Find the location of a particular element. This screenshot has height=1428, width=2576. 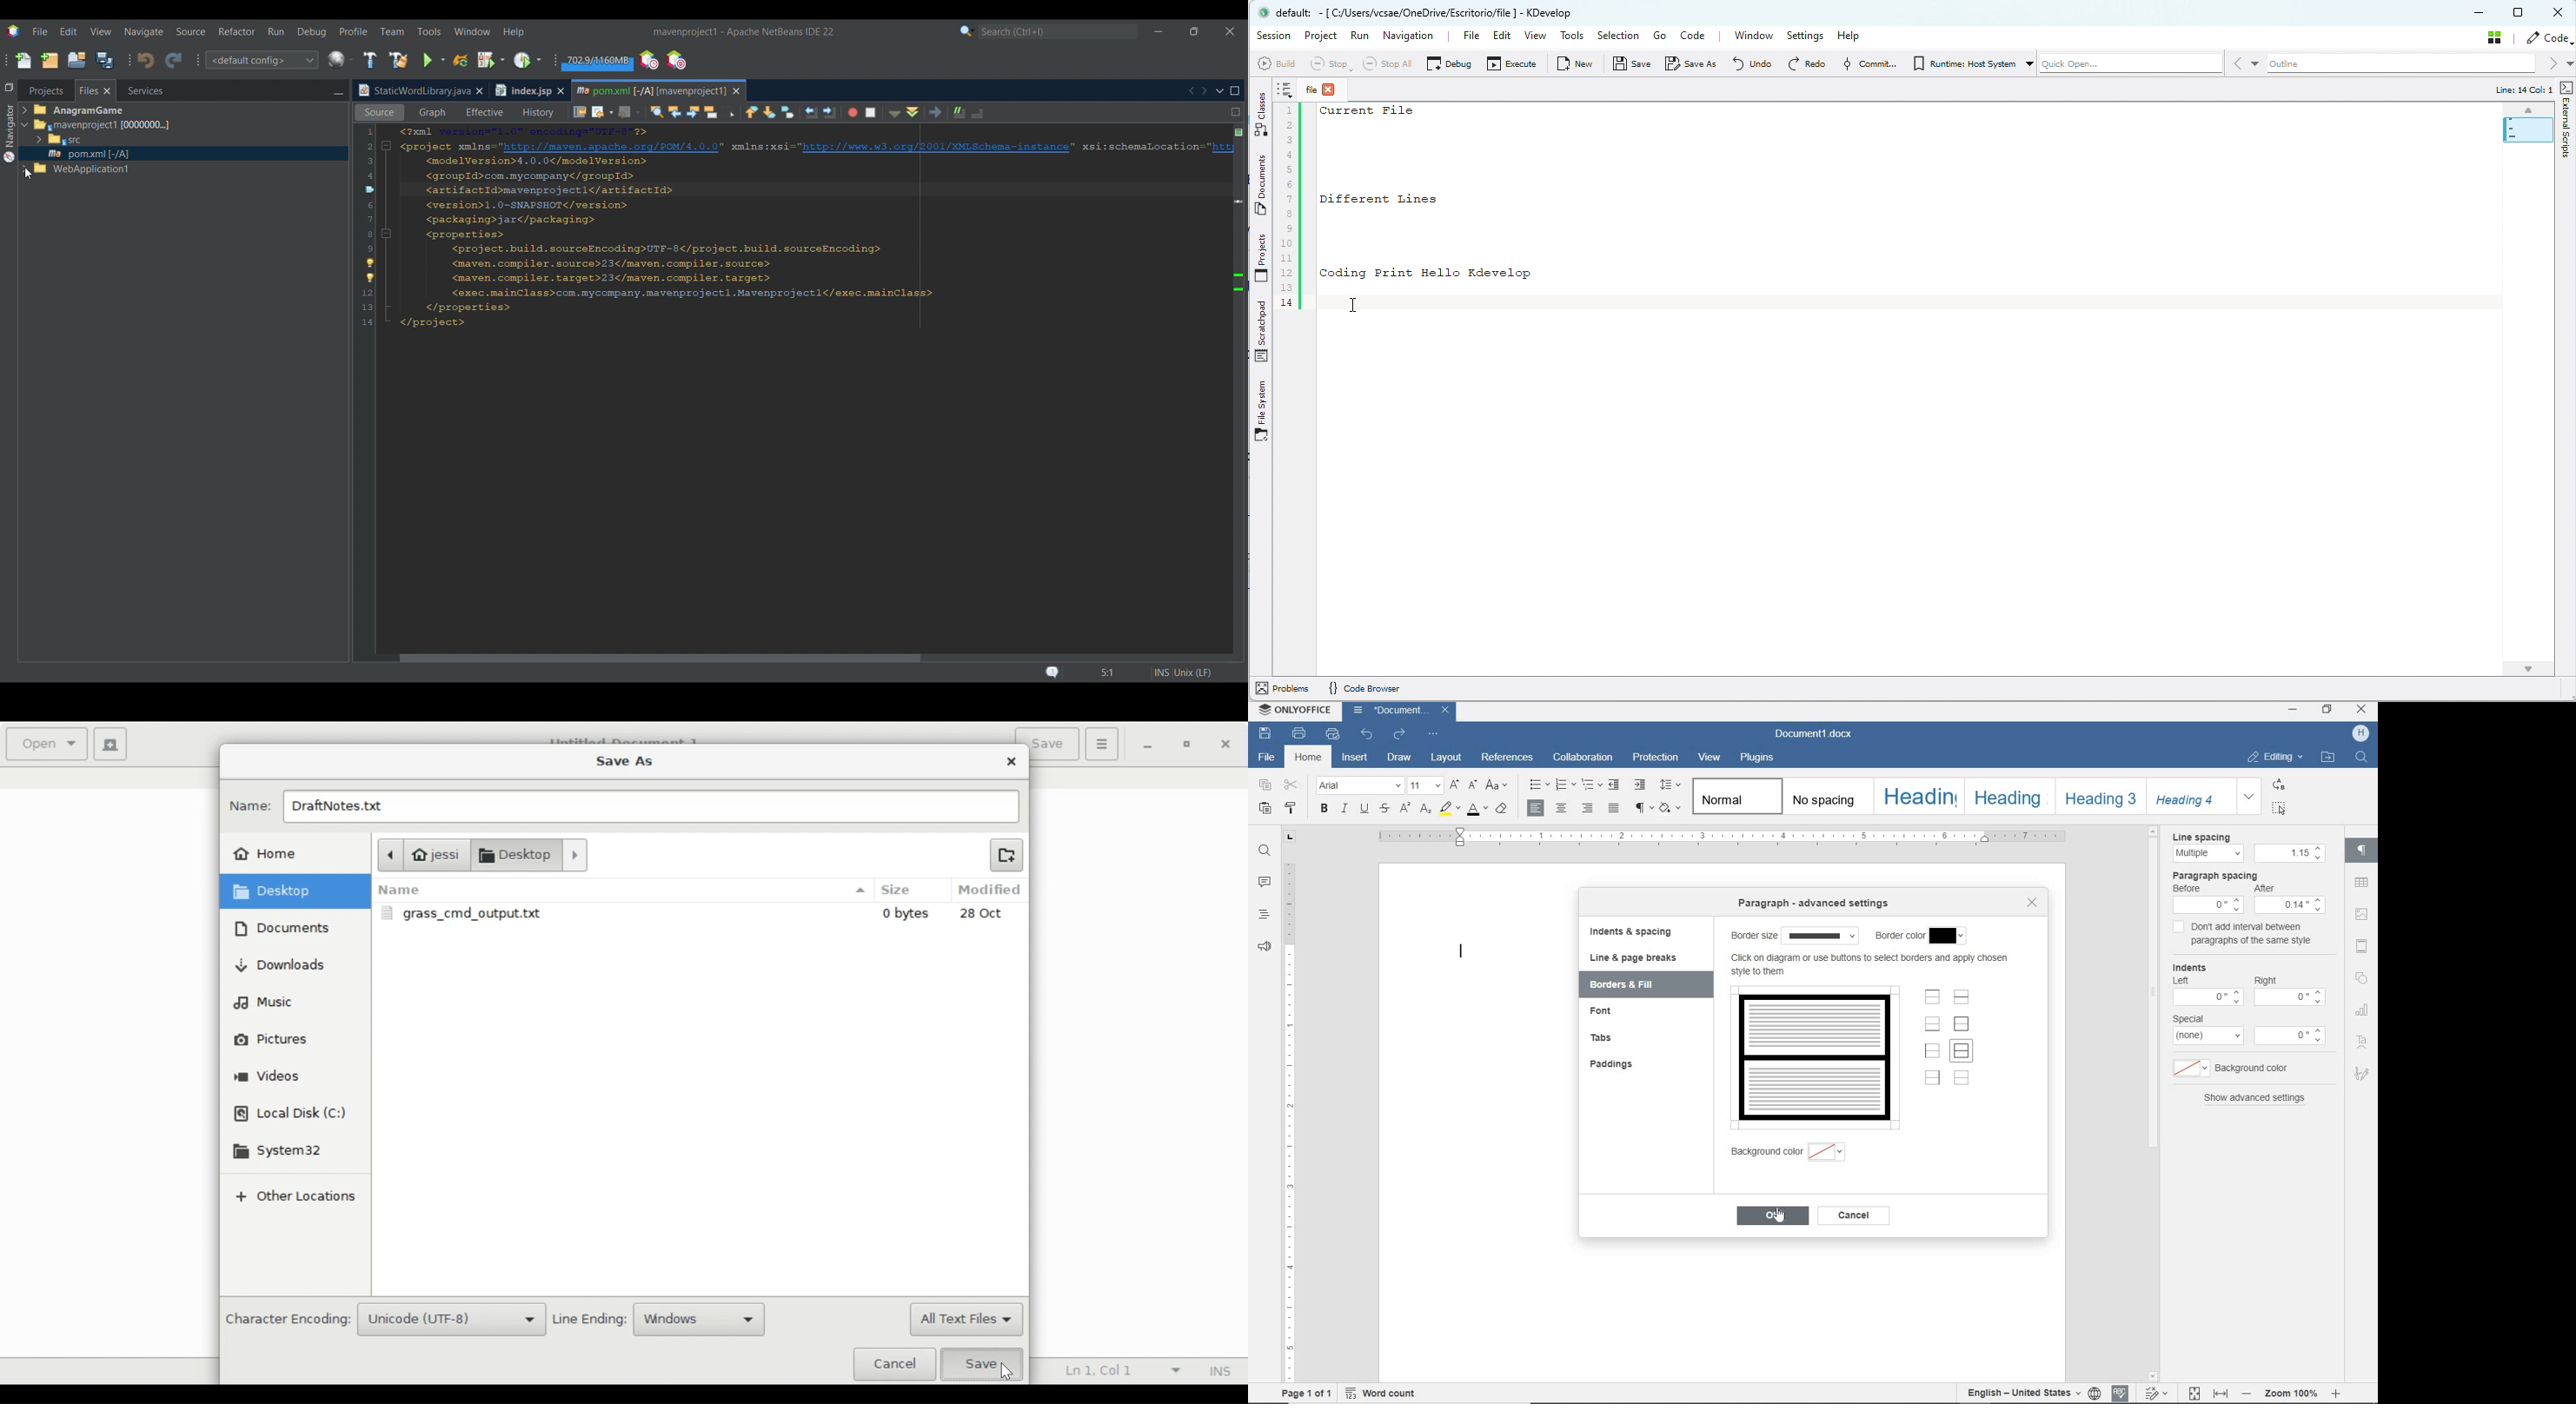

Minimap is located at coordinates (2521, 125).